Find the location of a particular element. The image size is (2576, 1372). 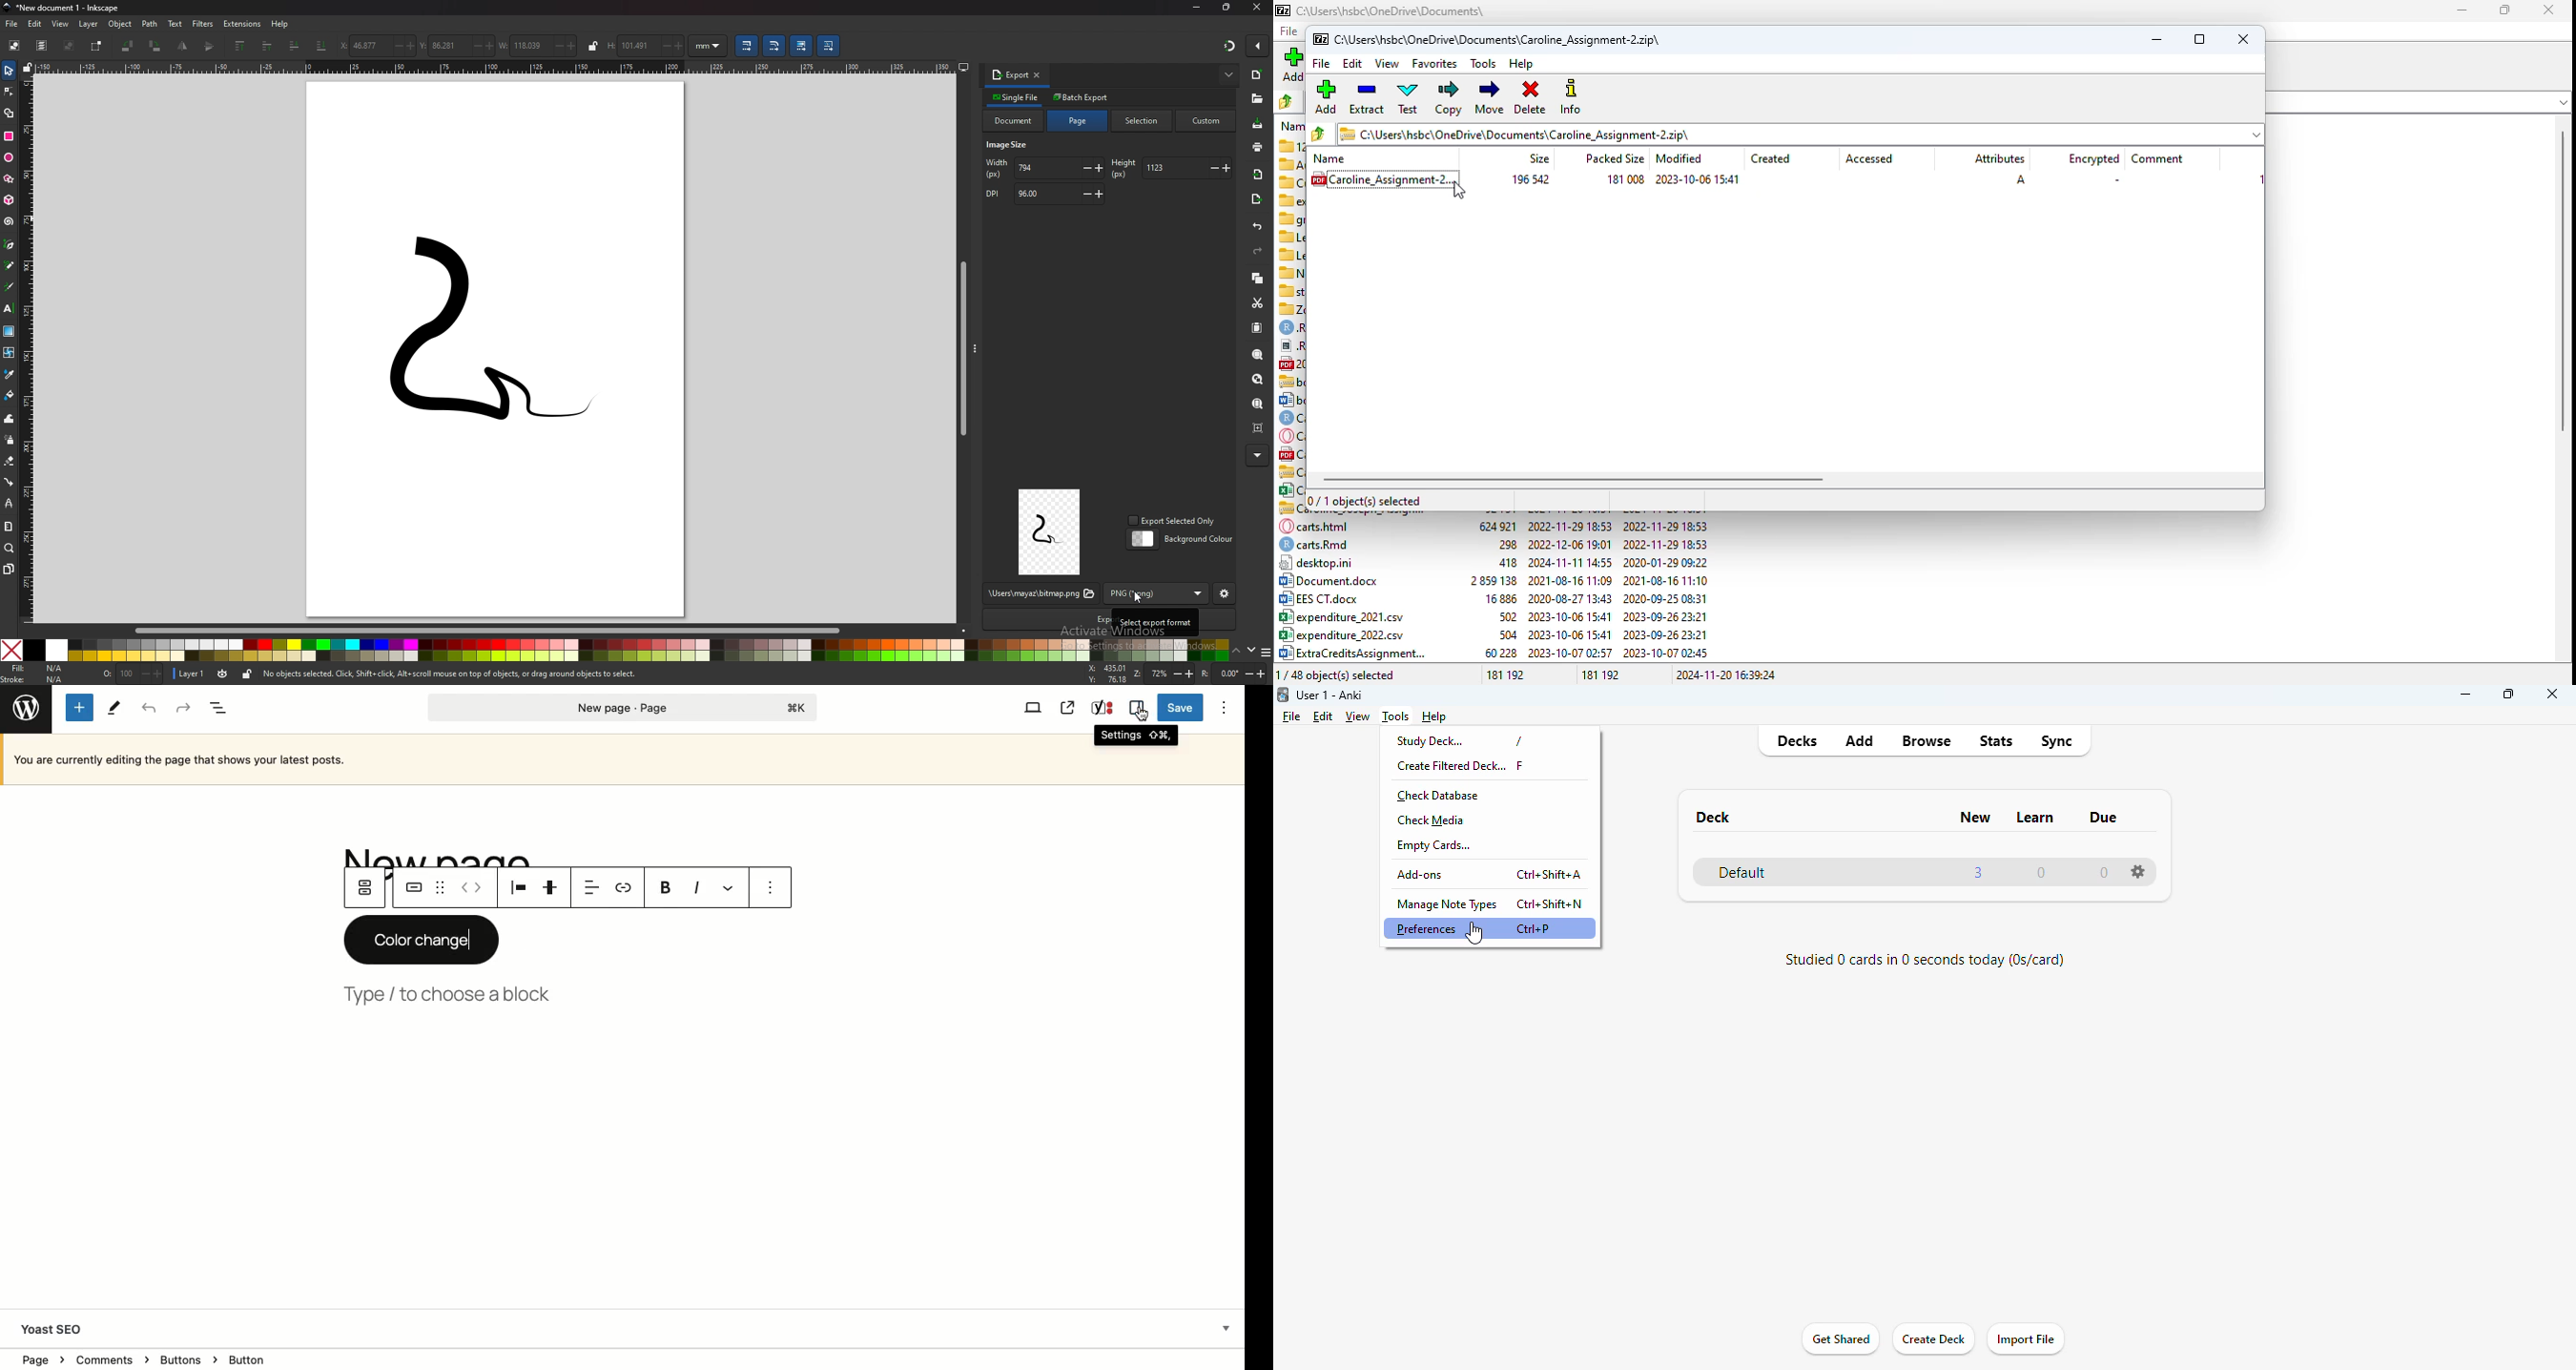

study deck is located at coordinates (1431, 740).